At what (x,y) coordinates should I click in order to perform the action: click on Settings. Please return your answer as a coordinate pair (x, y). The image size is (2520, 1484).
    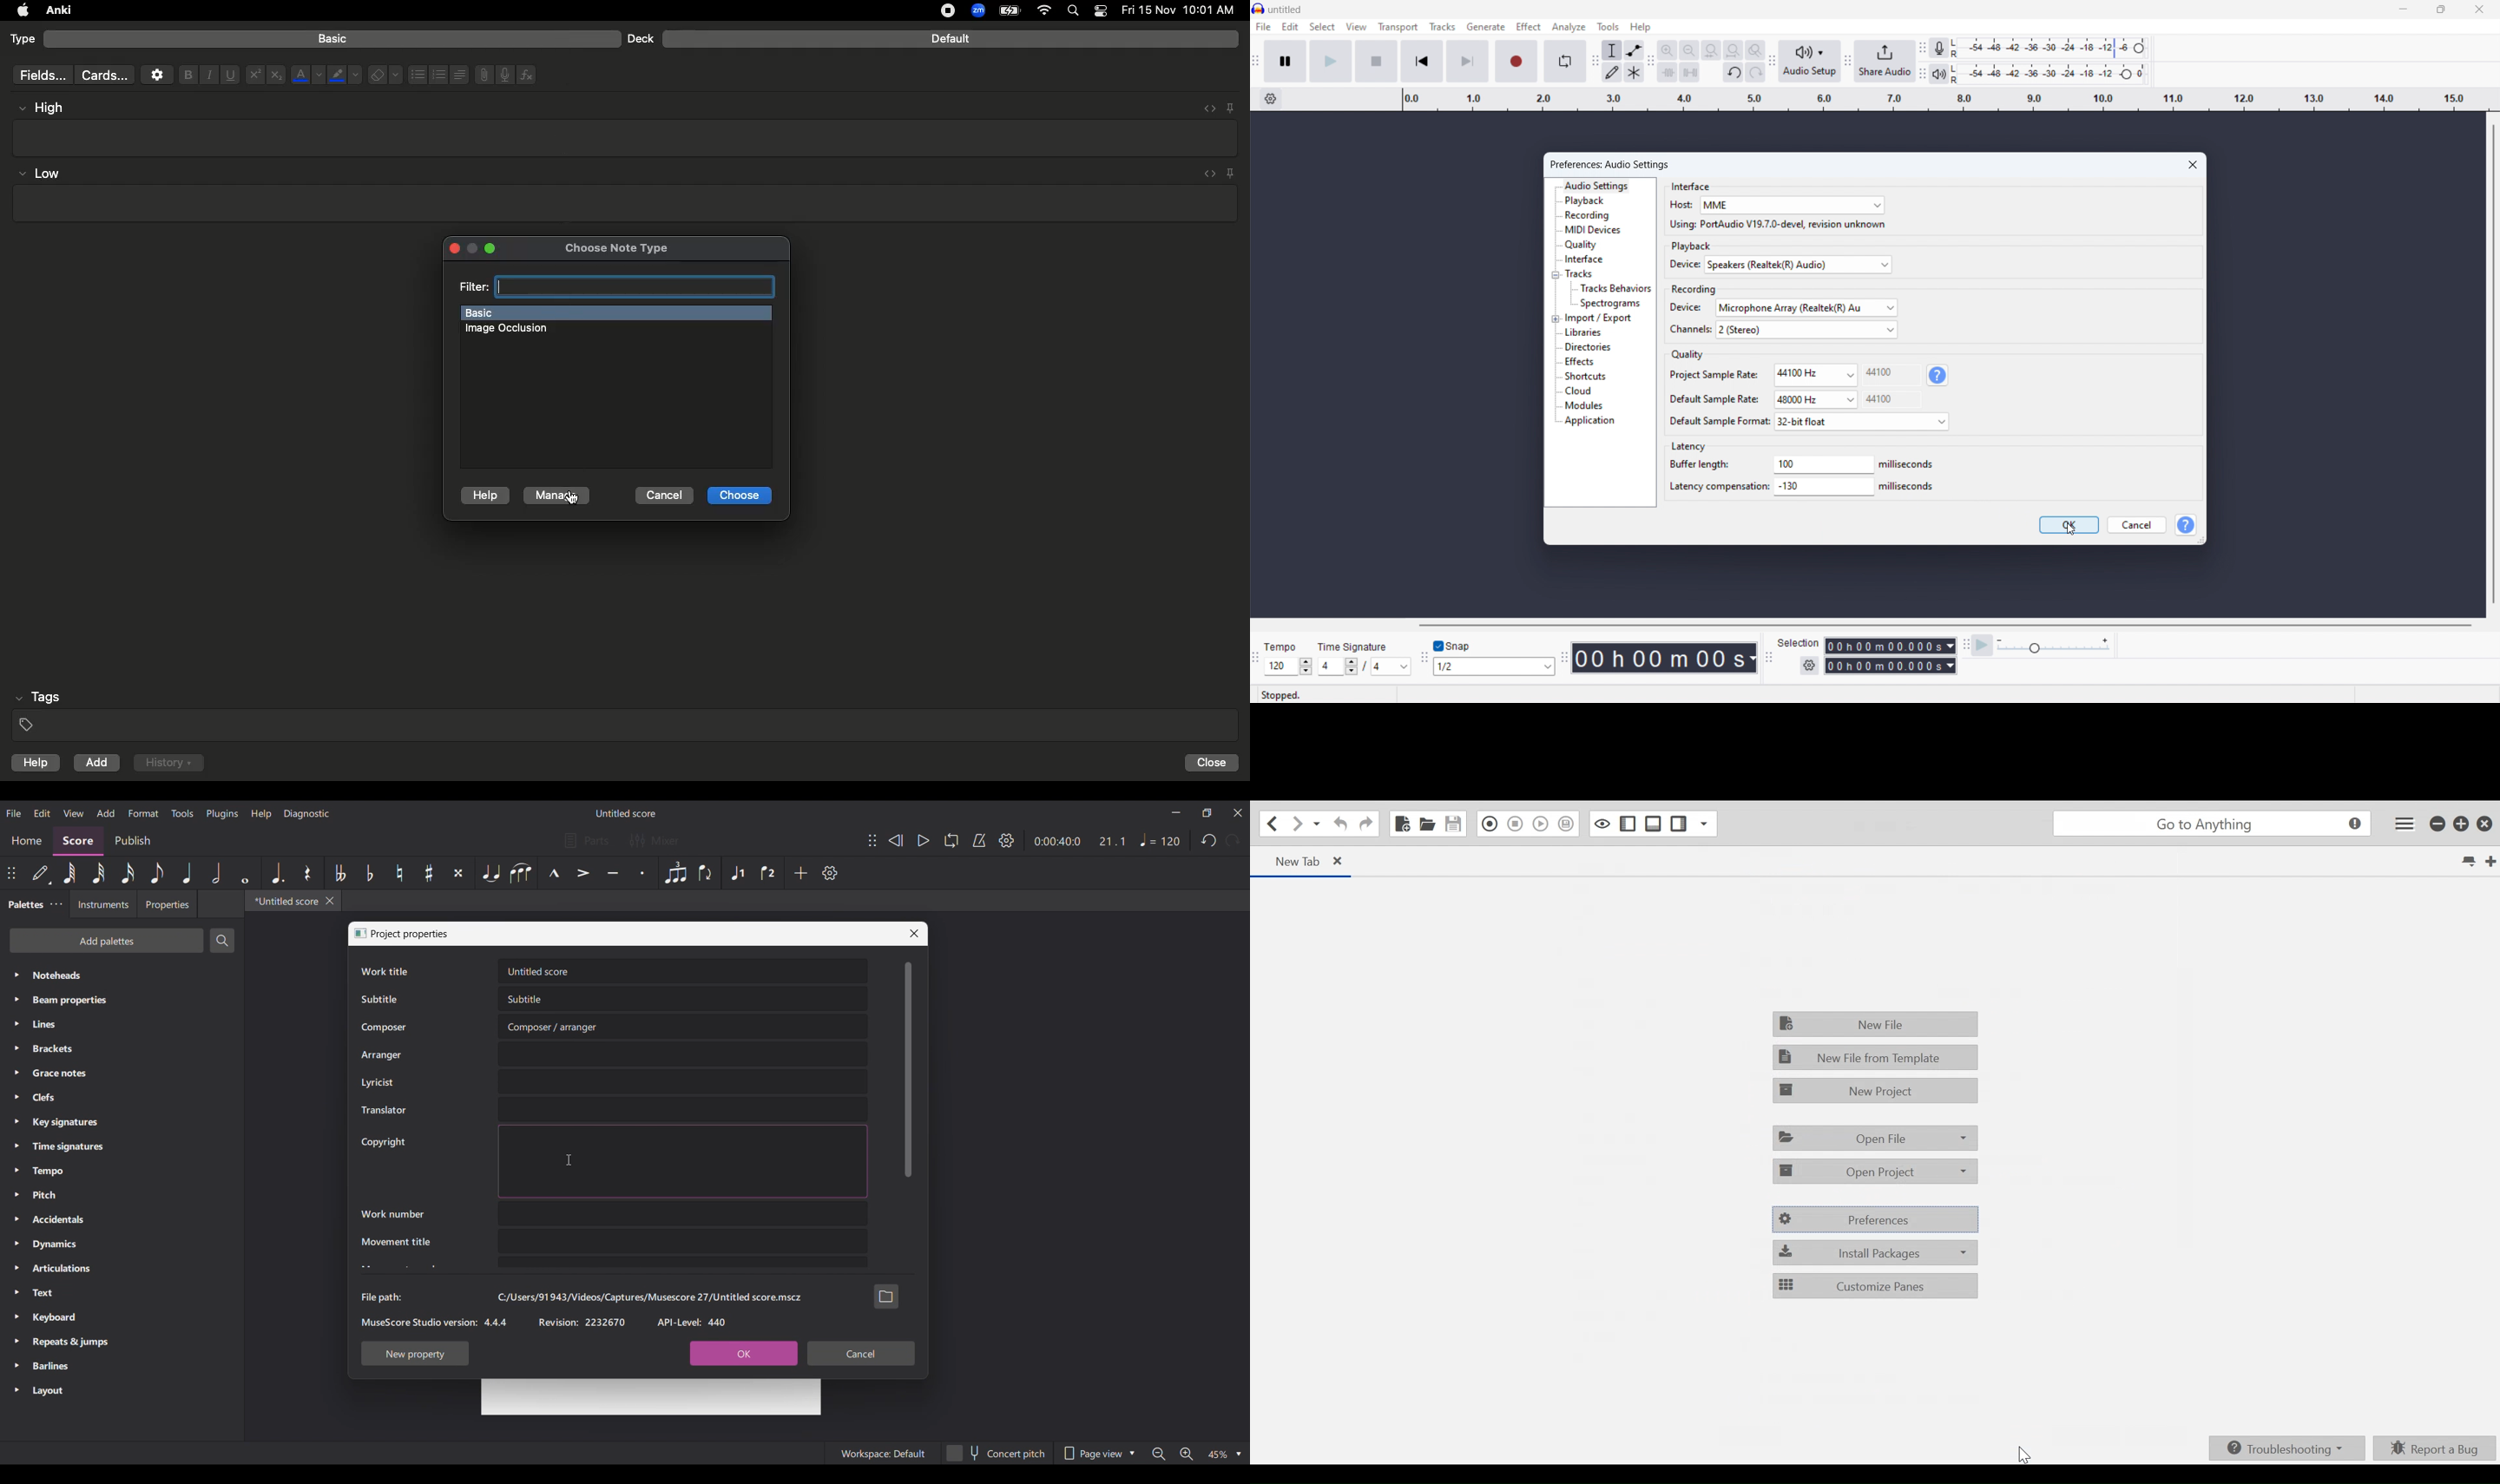
    Looking at the image, I should click on (1007, 840).